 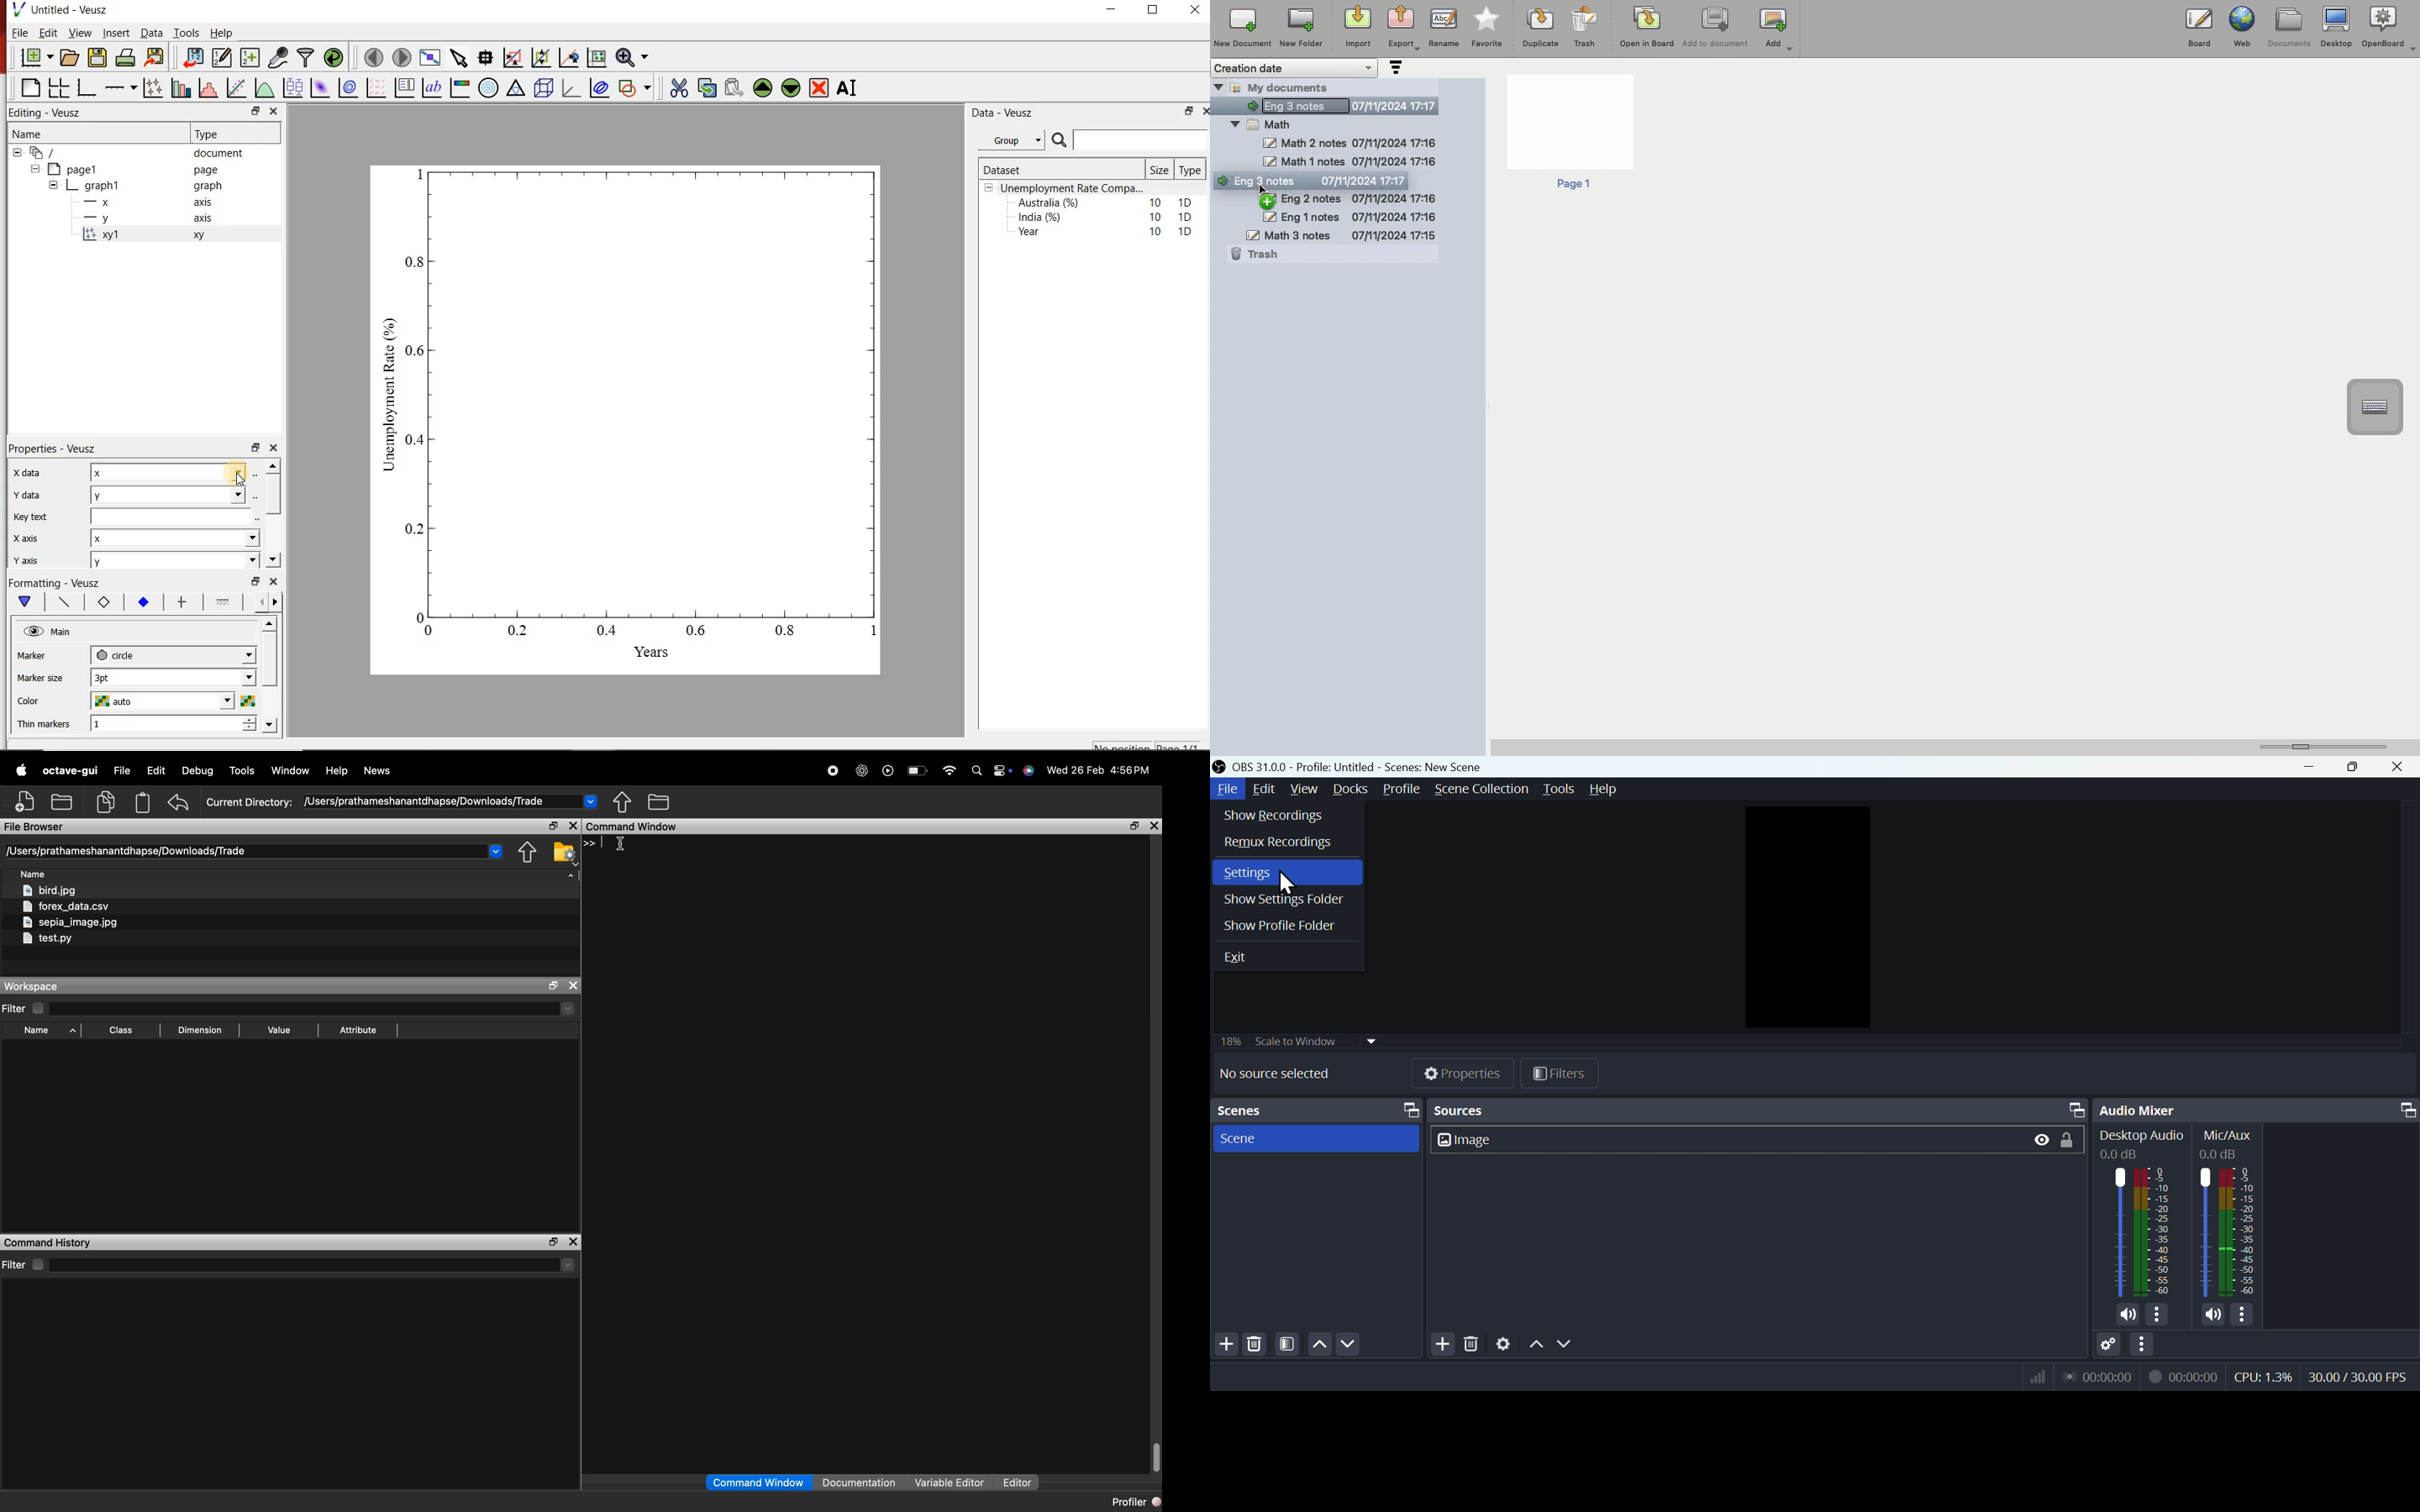 I want to click on y, so click(x=171, y=562).